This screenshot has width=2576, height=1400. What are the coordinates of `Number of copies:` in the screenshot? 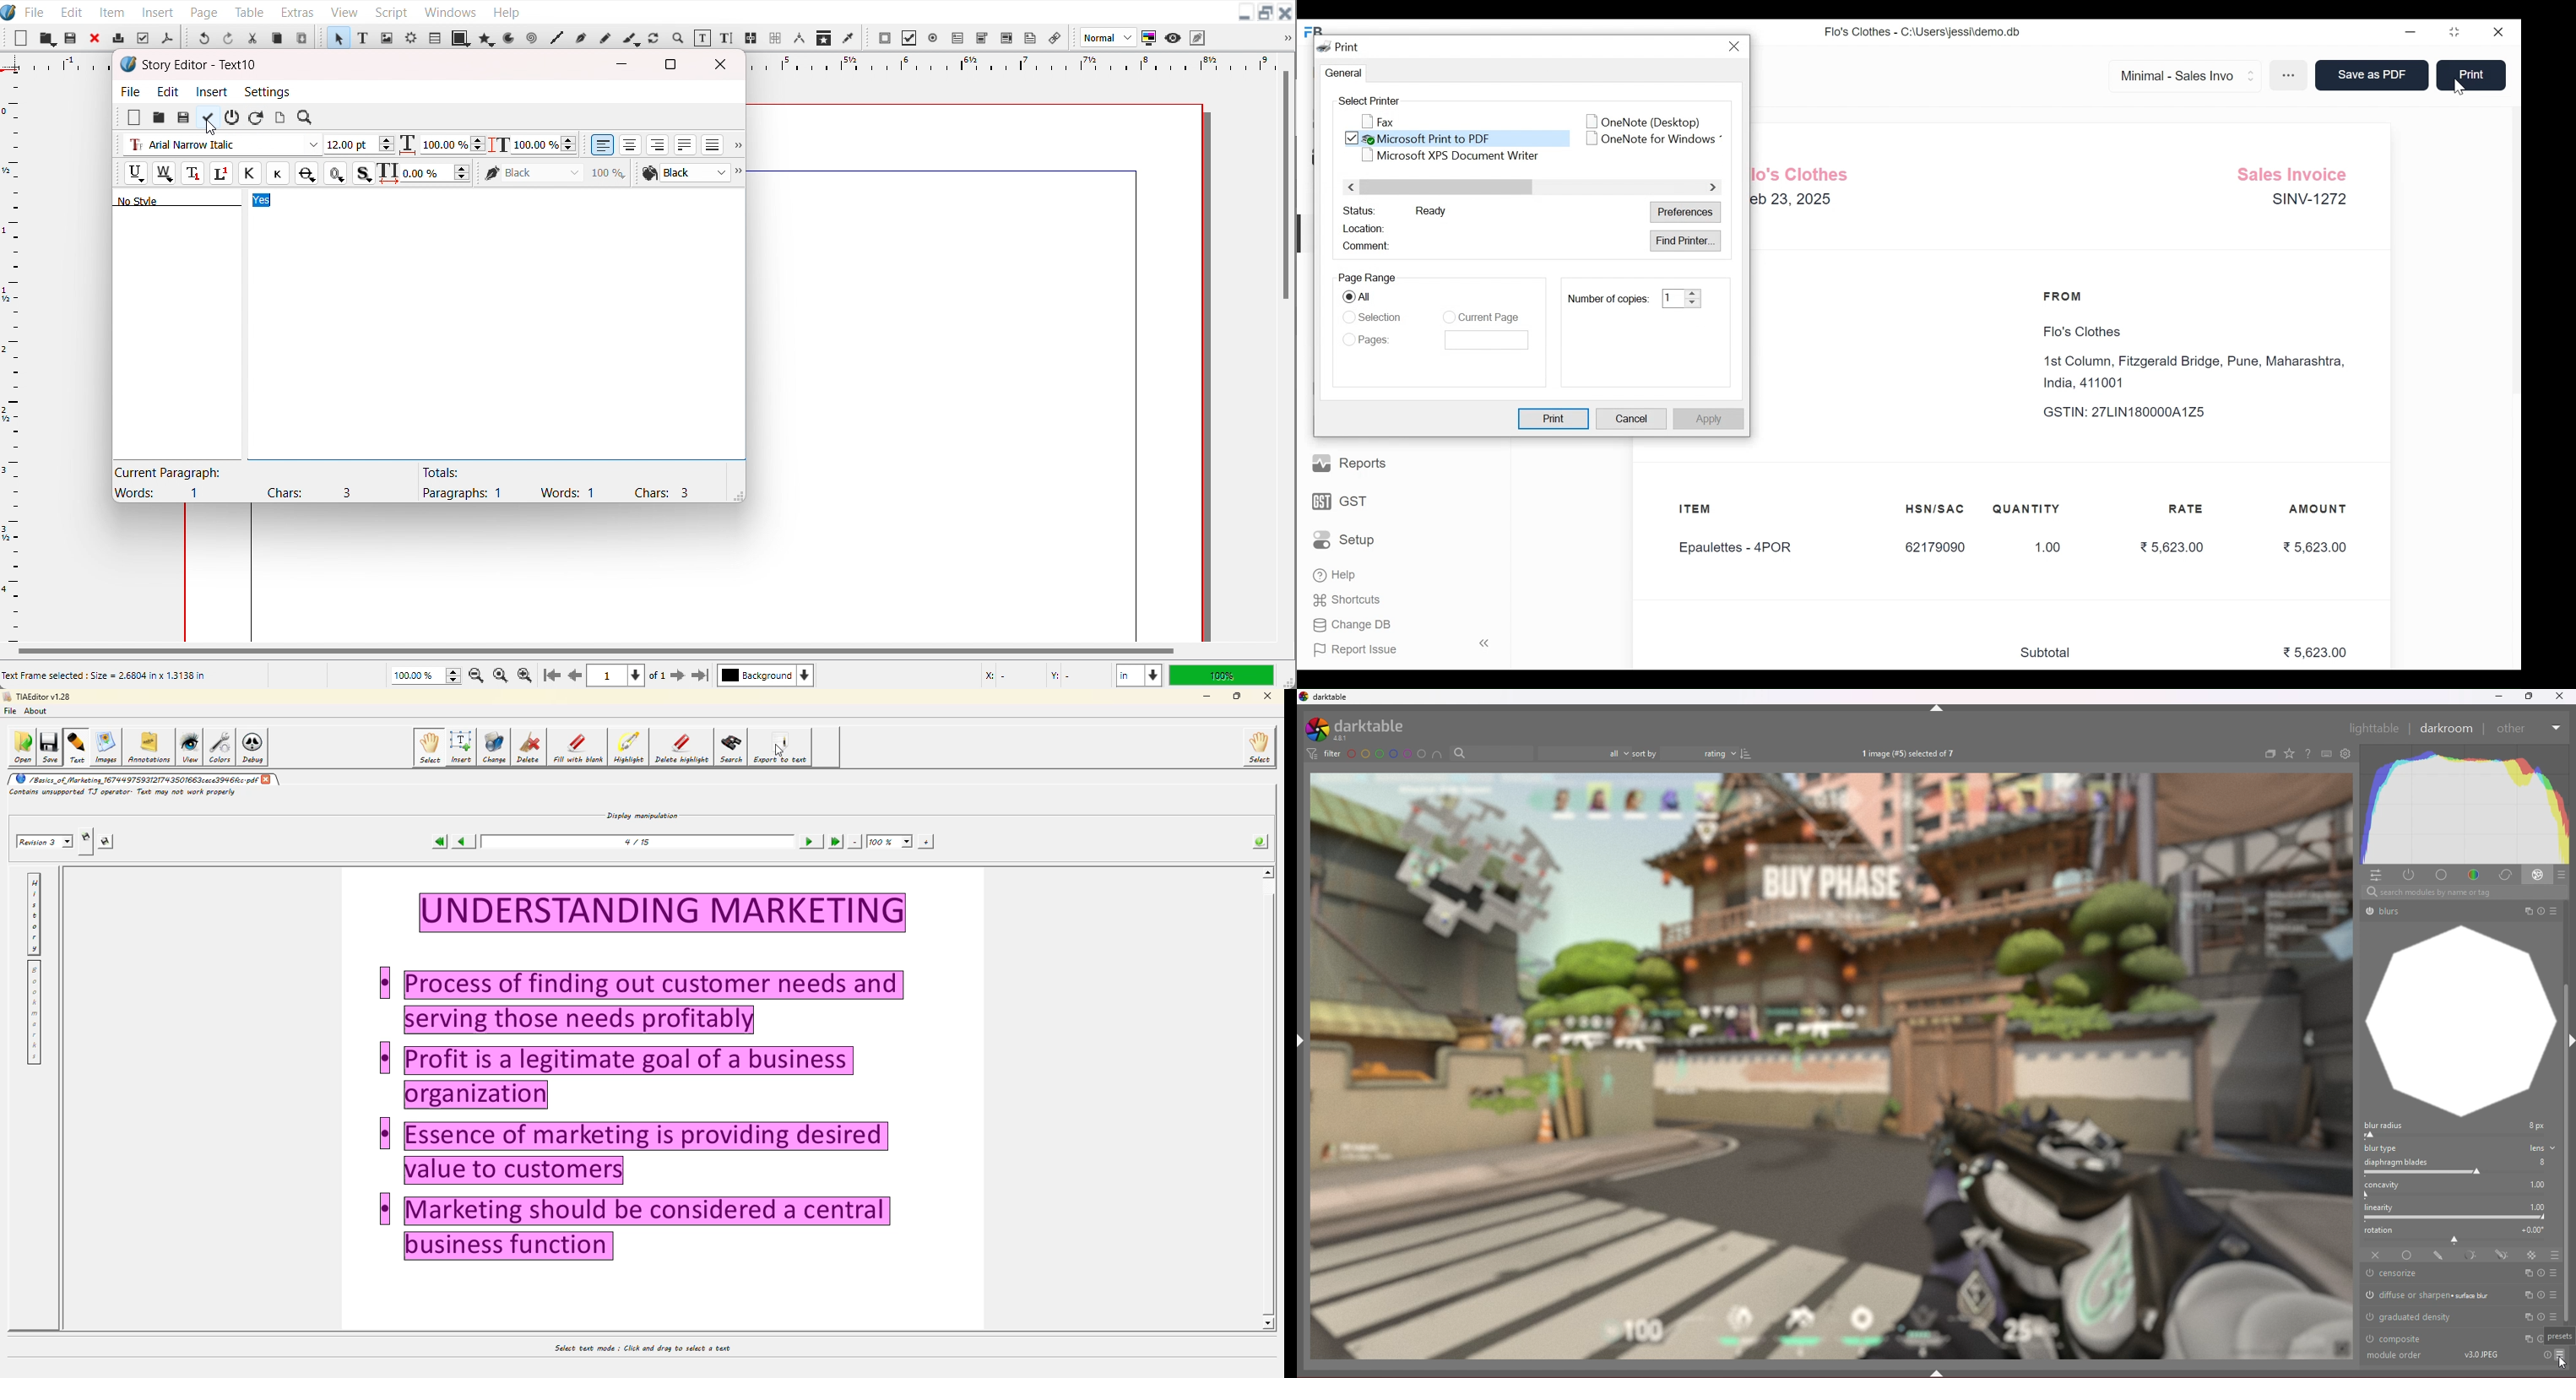 It's located at (1607, 299).